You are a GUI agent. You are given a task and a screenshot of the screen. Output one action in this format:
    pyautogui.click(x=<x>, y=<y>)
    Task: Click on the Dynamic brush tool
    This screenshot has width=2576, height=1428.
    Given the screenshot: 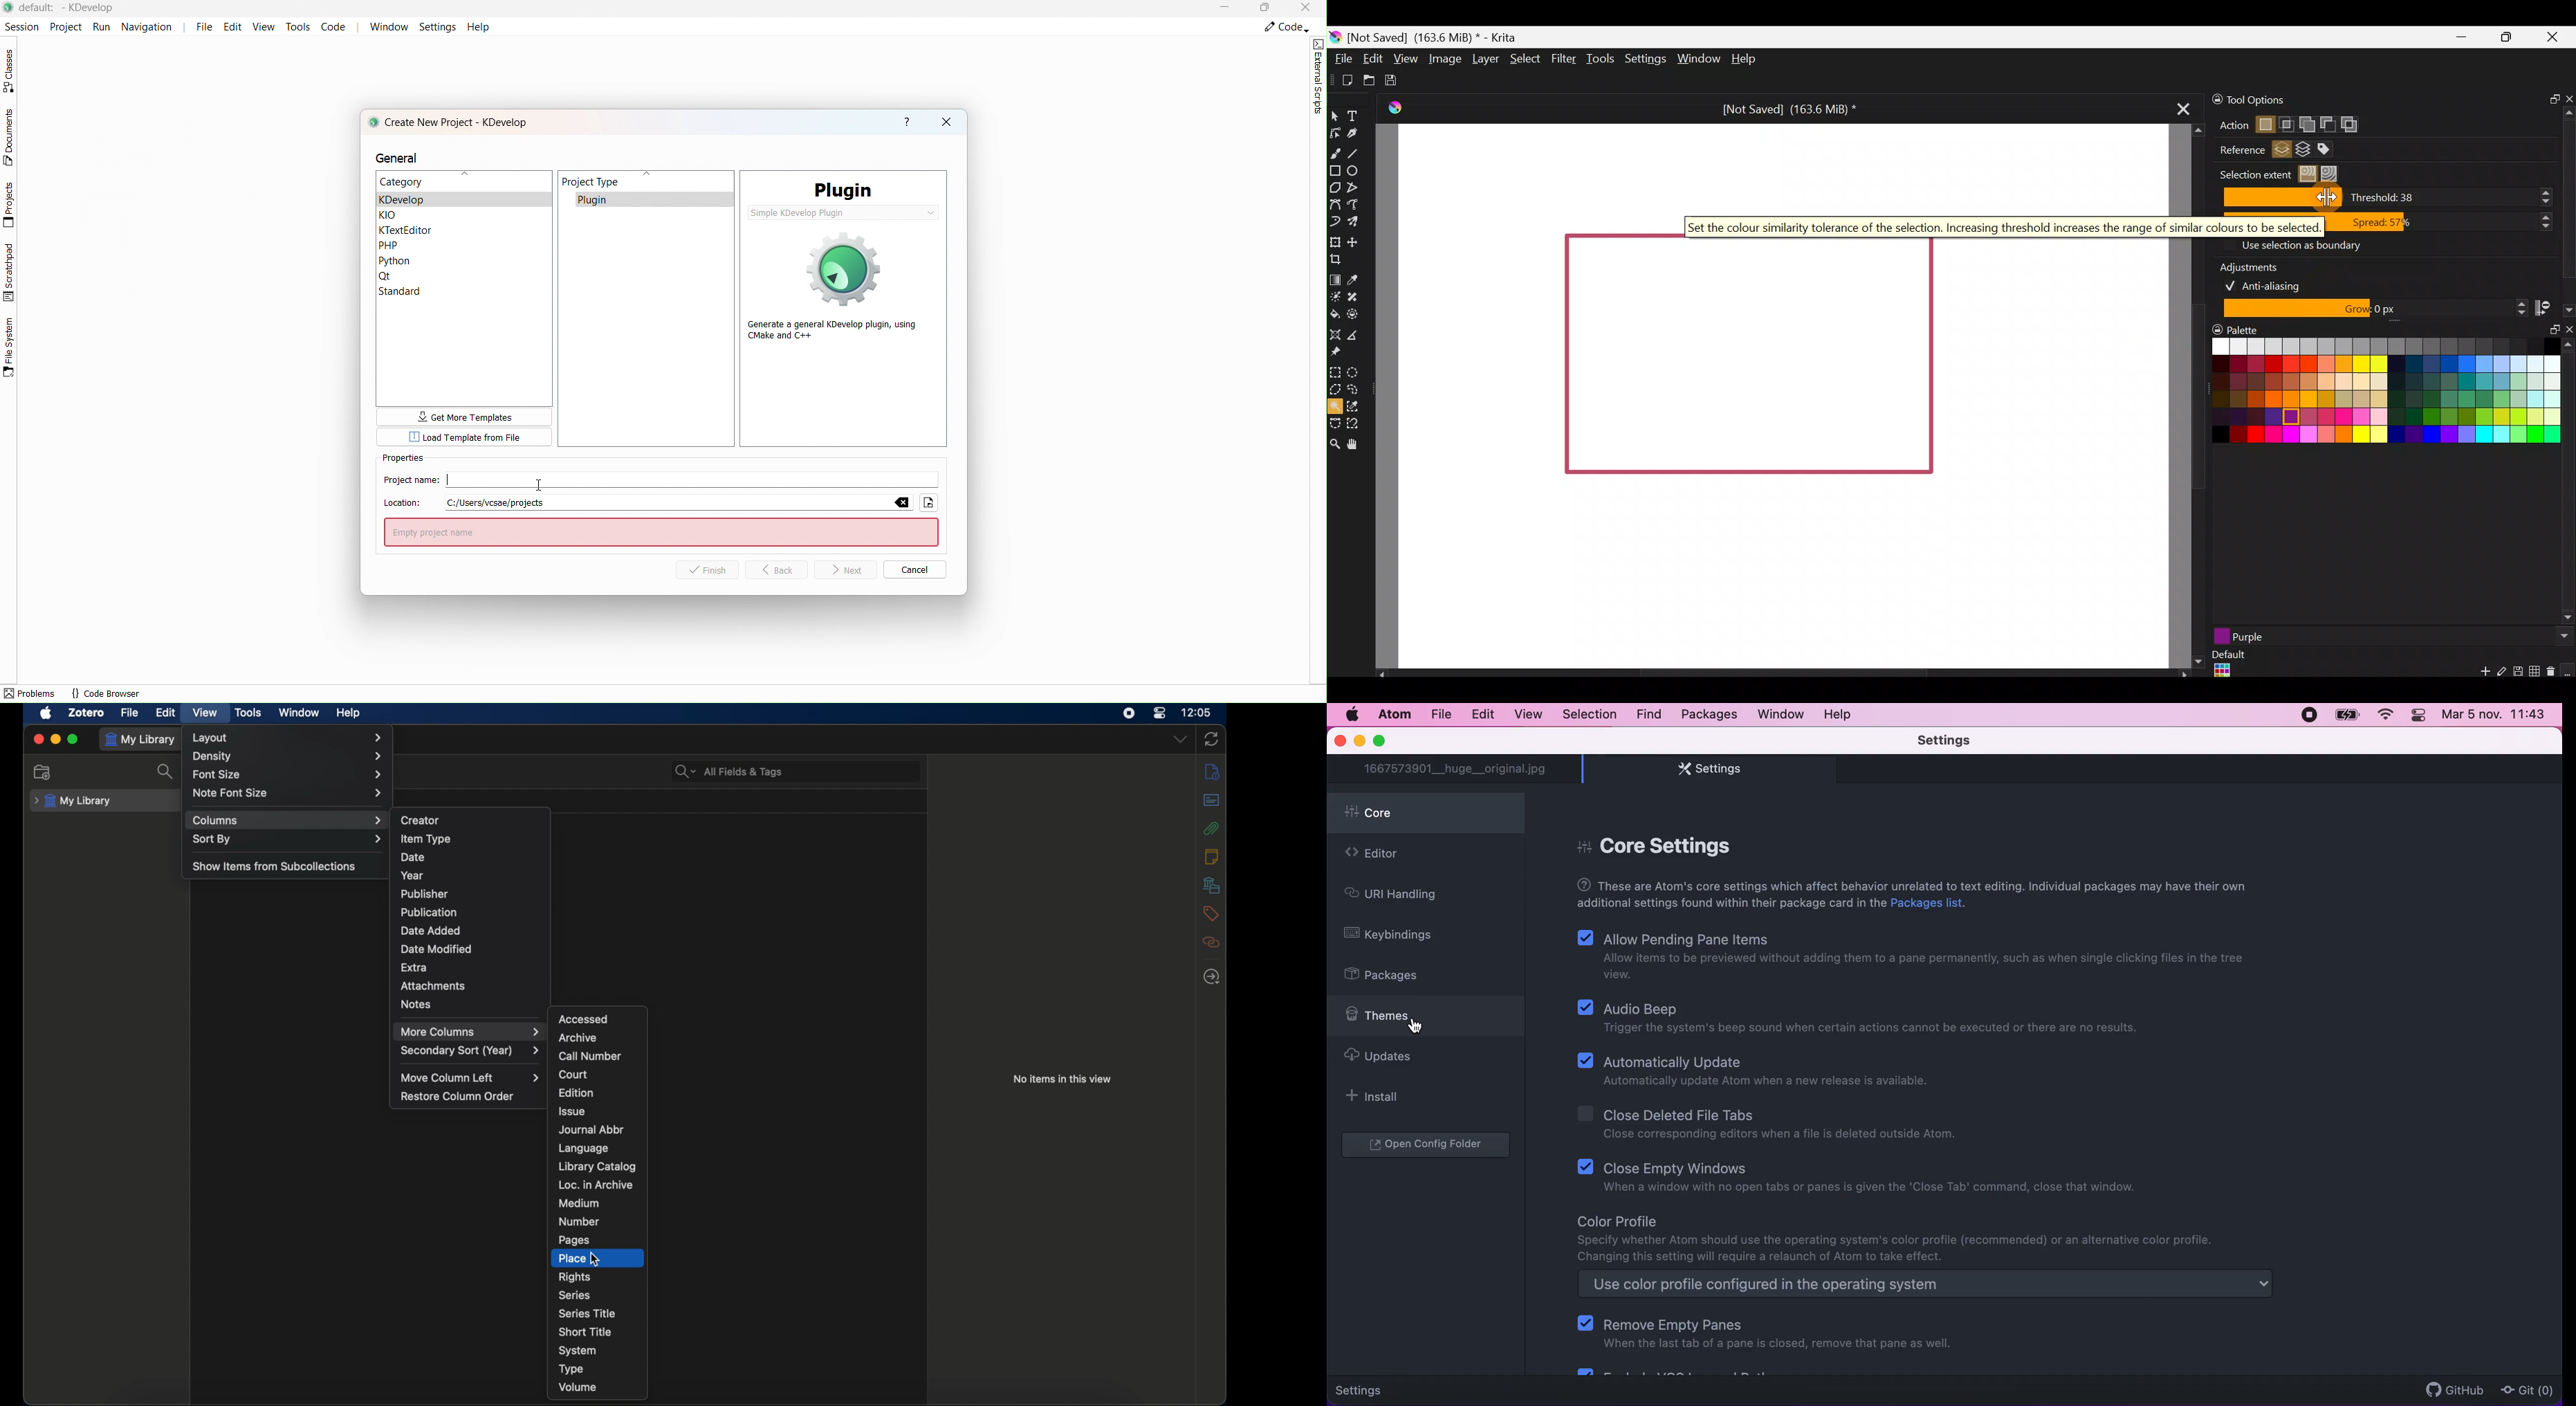 What is the action you would take?
    pyautogui.click(x=1335, y=221)
    